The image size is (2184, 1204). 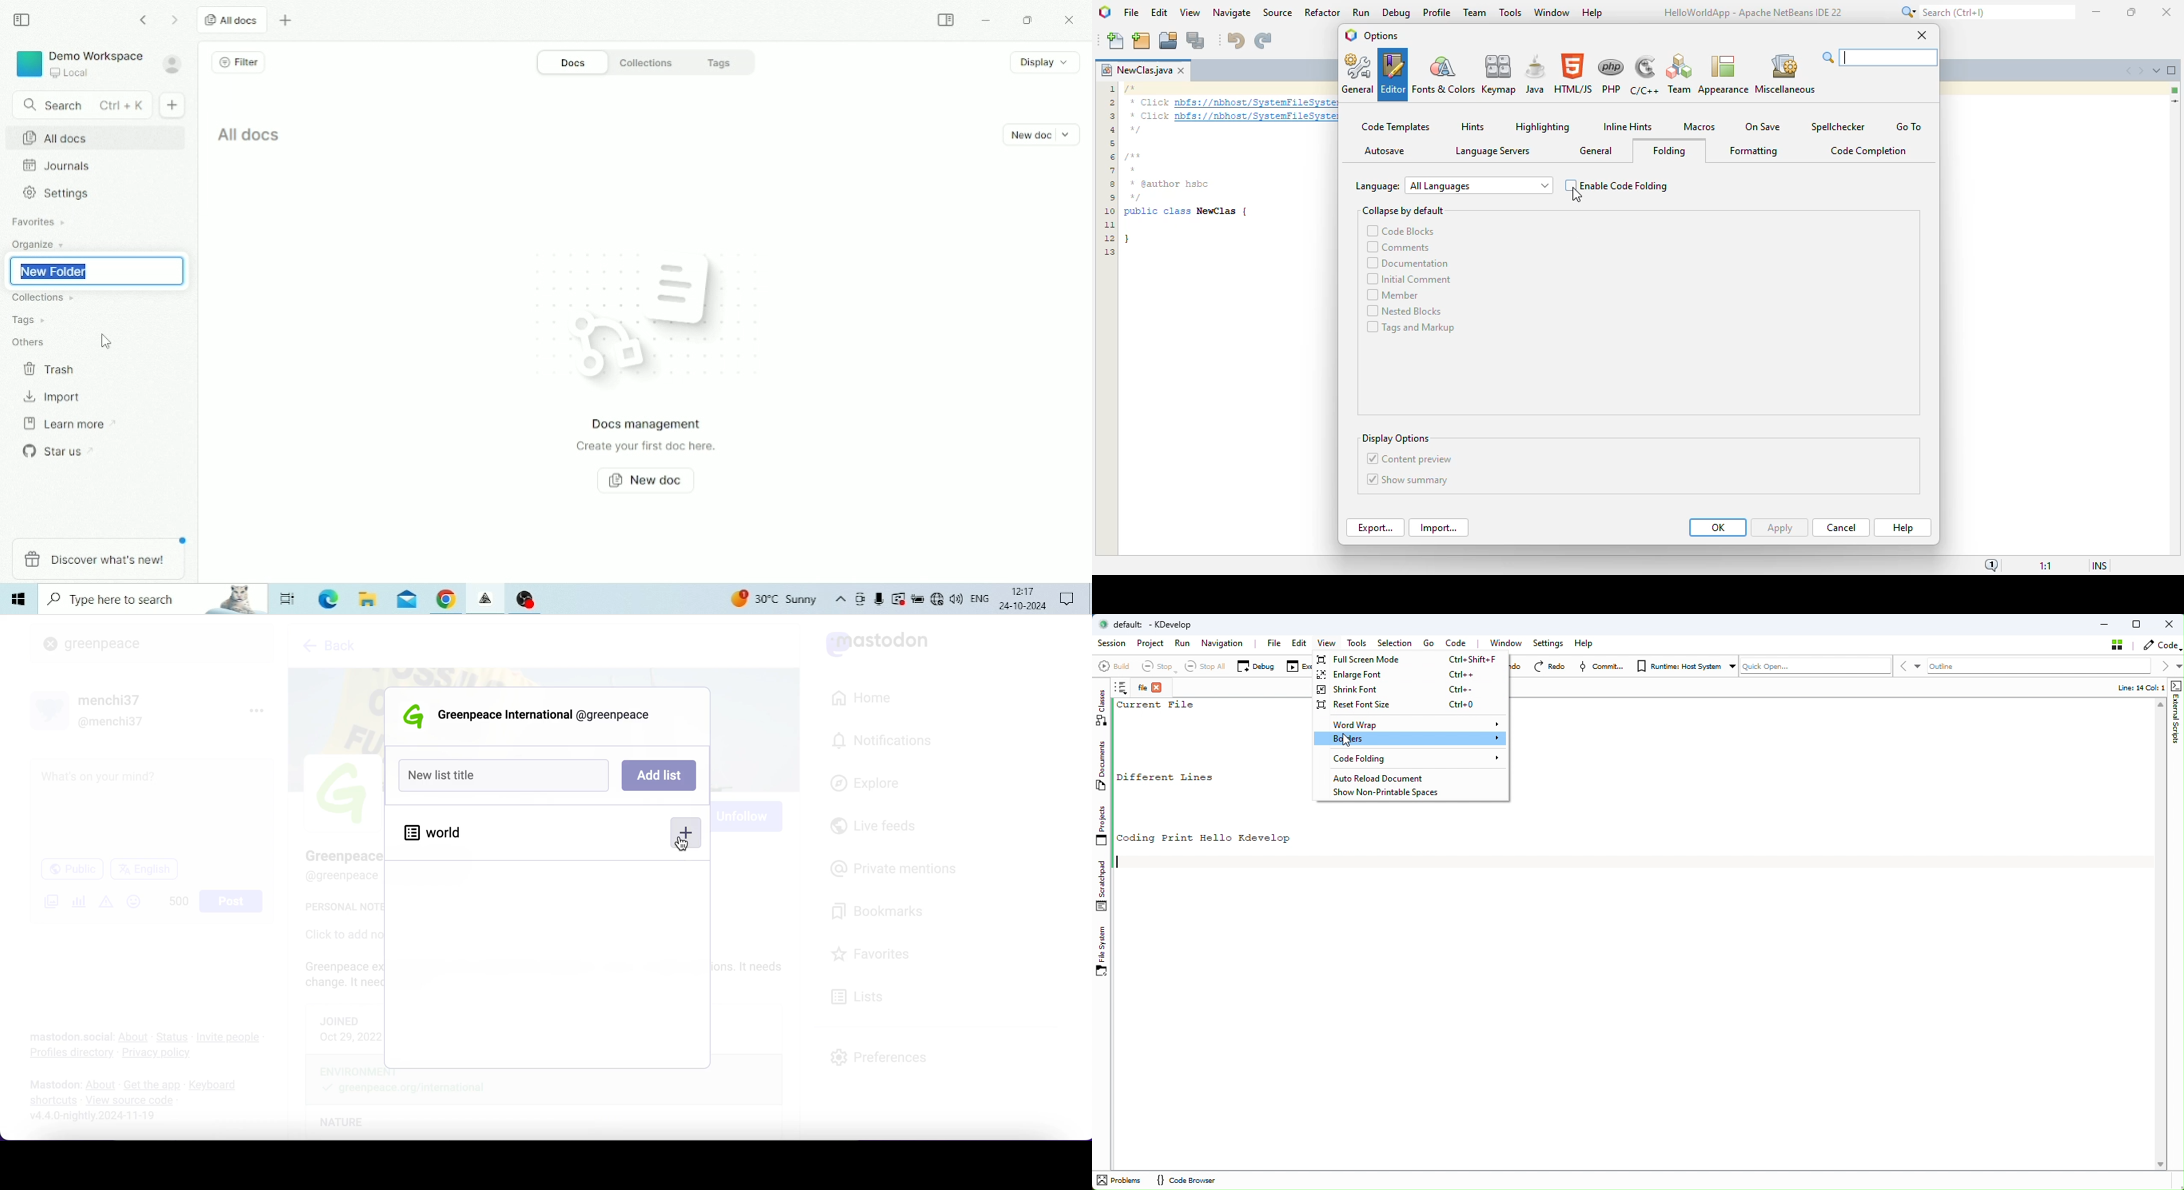 I want to click on bookmarks, so click(x=880, y=912).